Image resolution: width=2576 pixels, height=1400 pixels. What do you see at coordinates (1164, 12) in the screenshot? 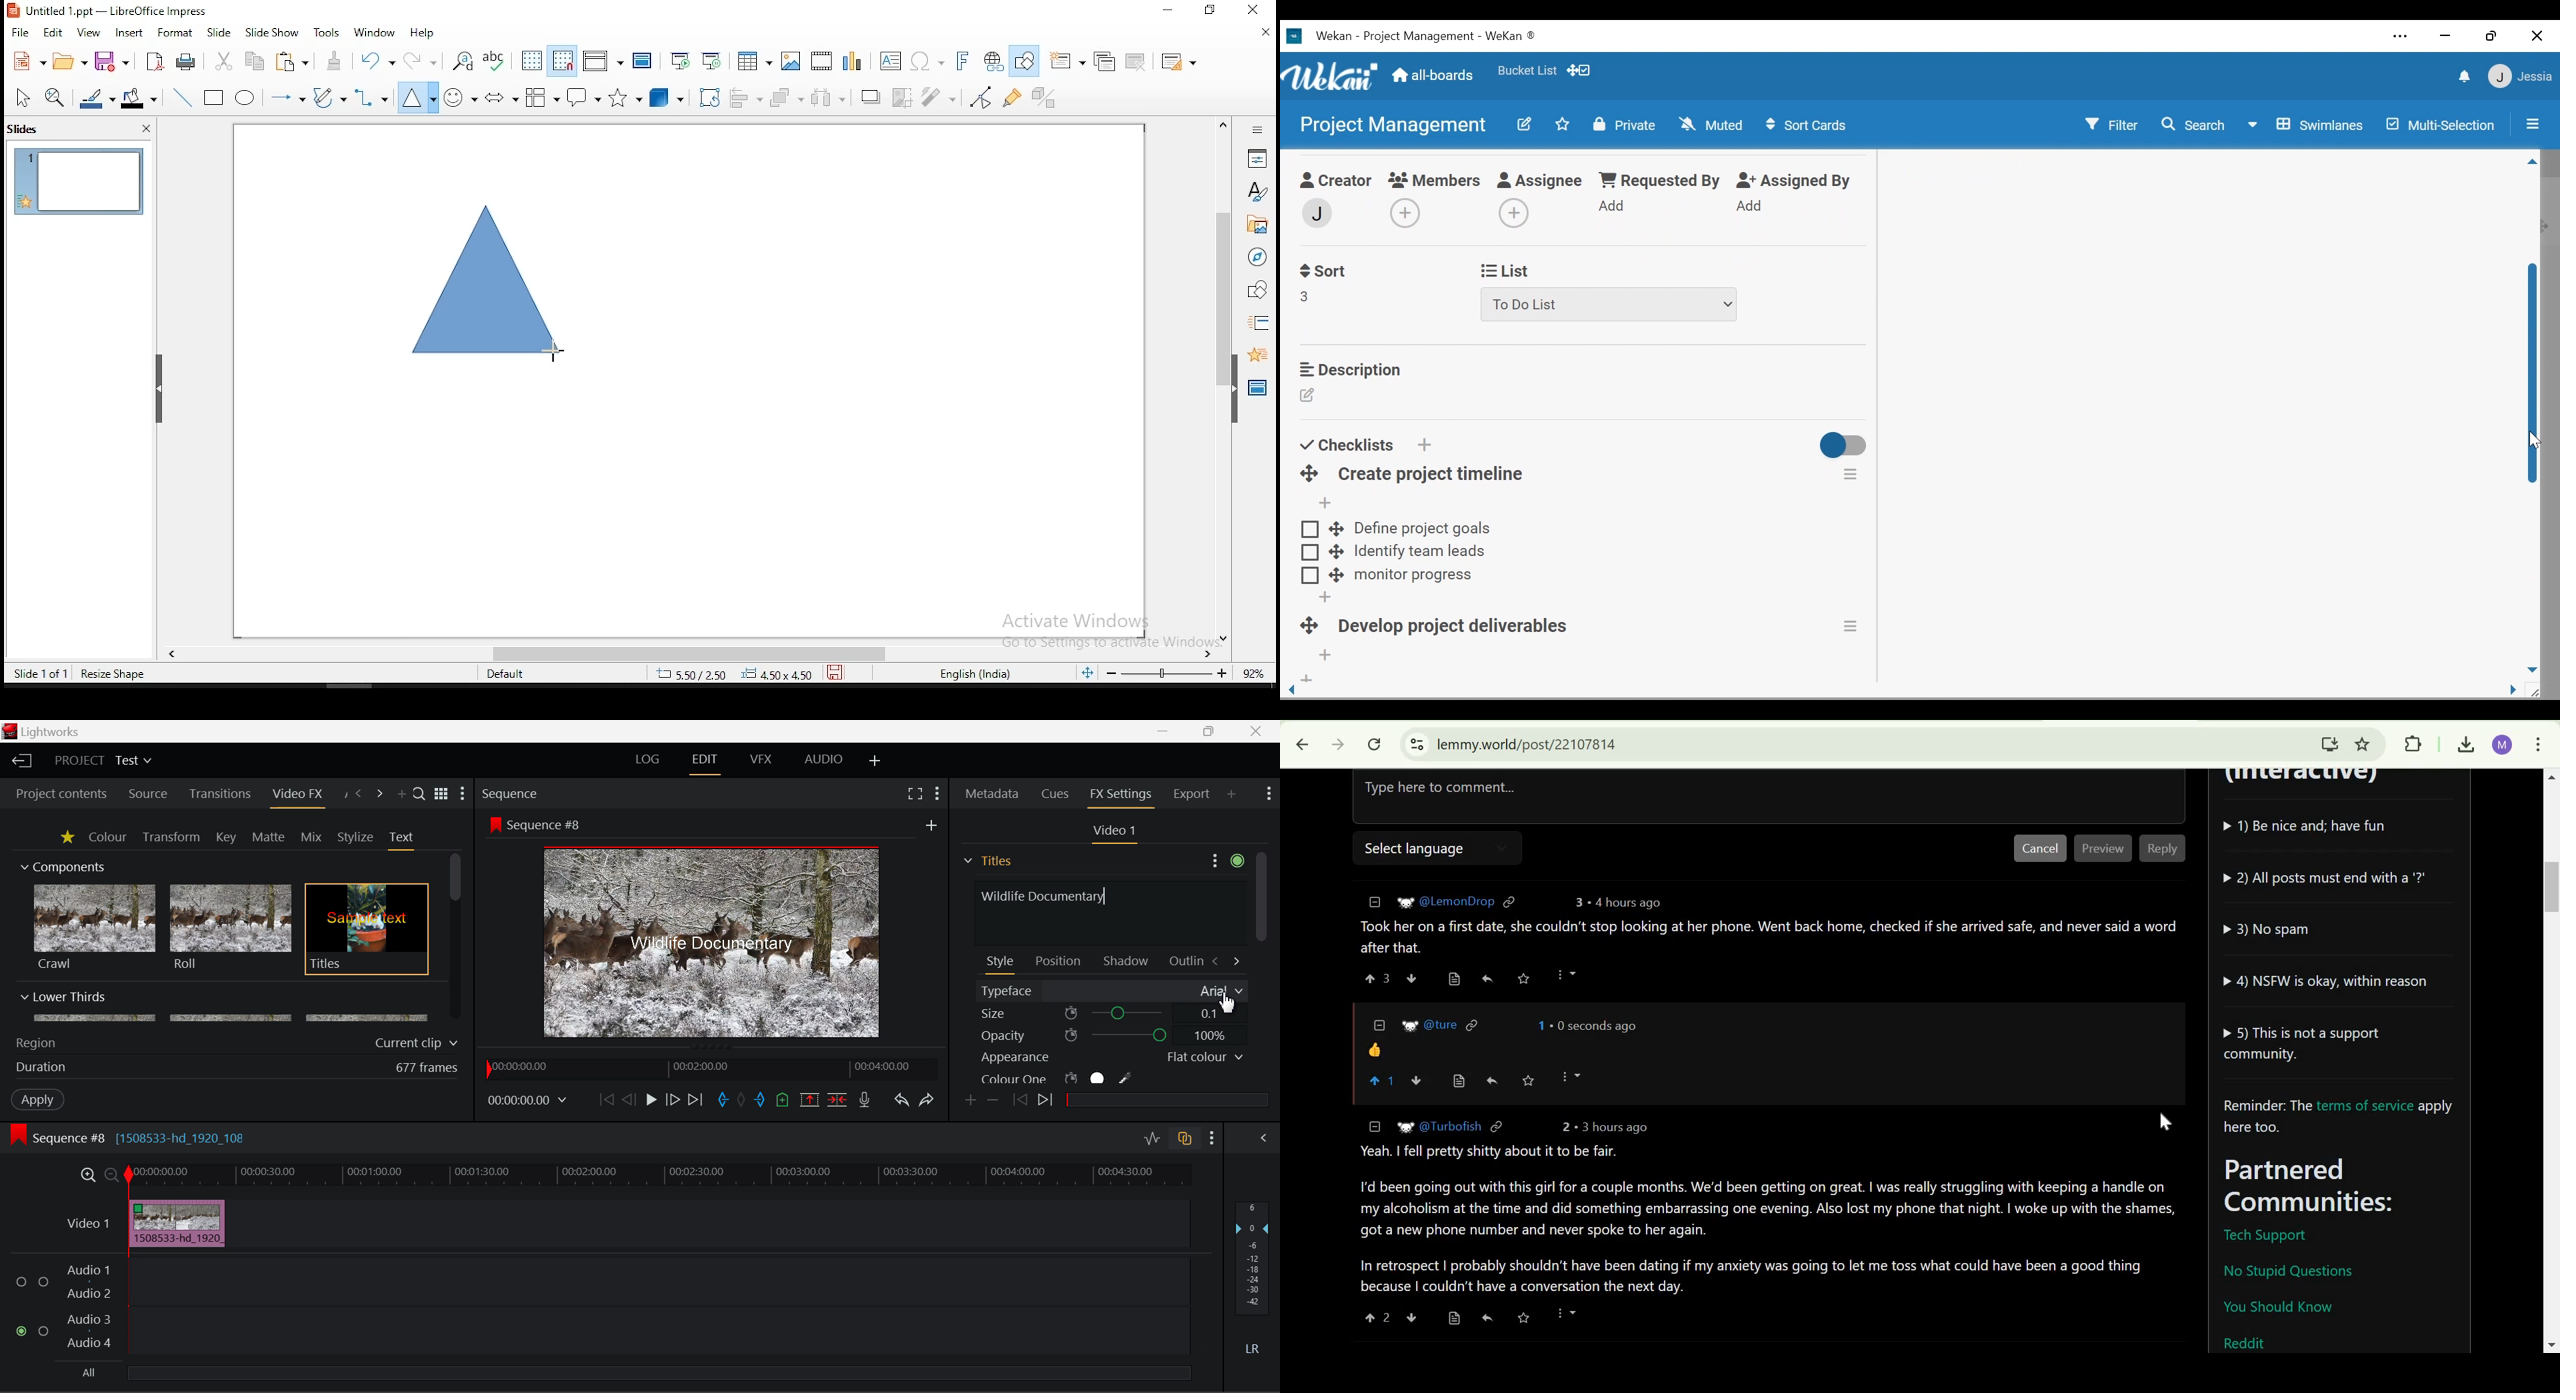
I see `minimize` at bounding box center [1164, 12].